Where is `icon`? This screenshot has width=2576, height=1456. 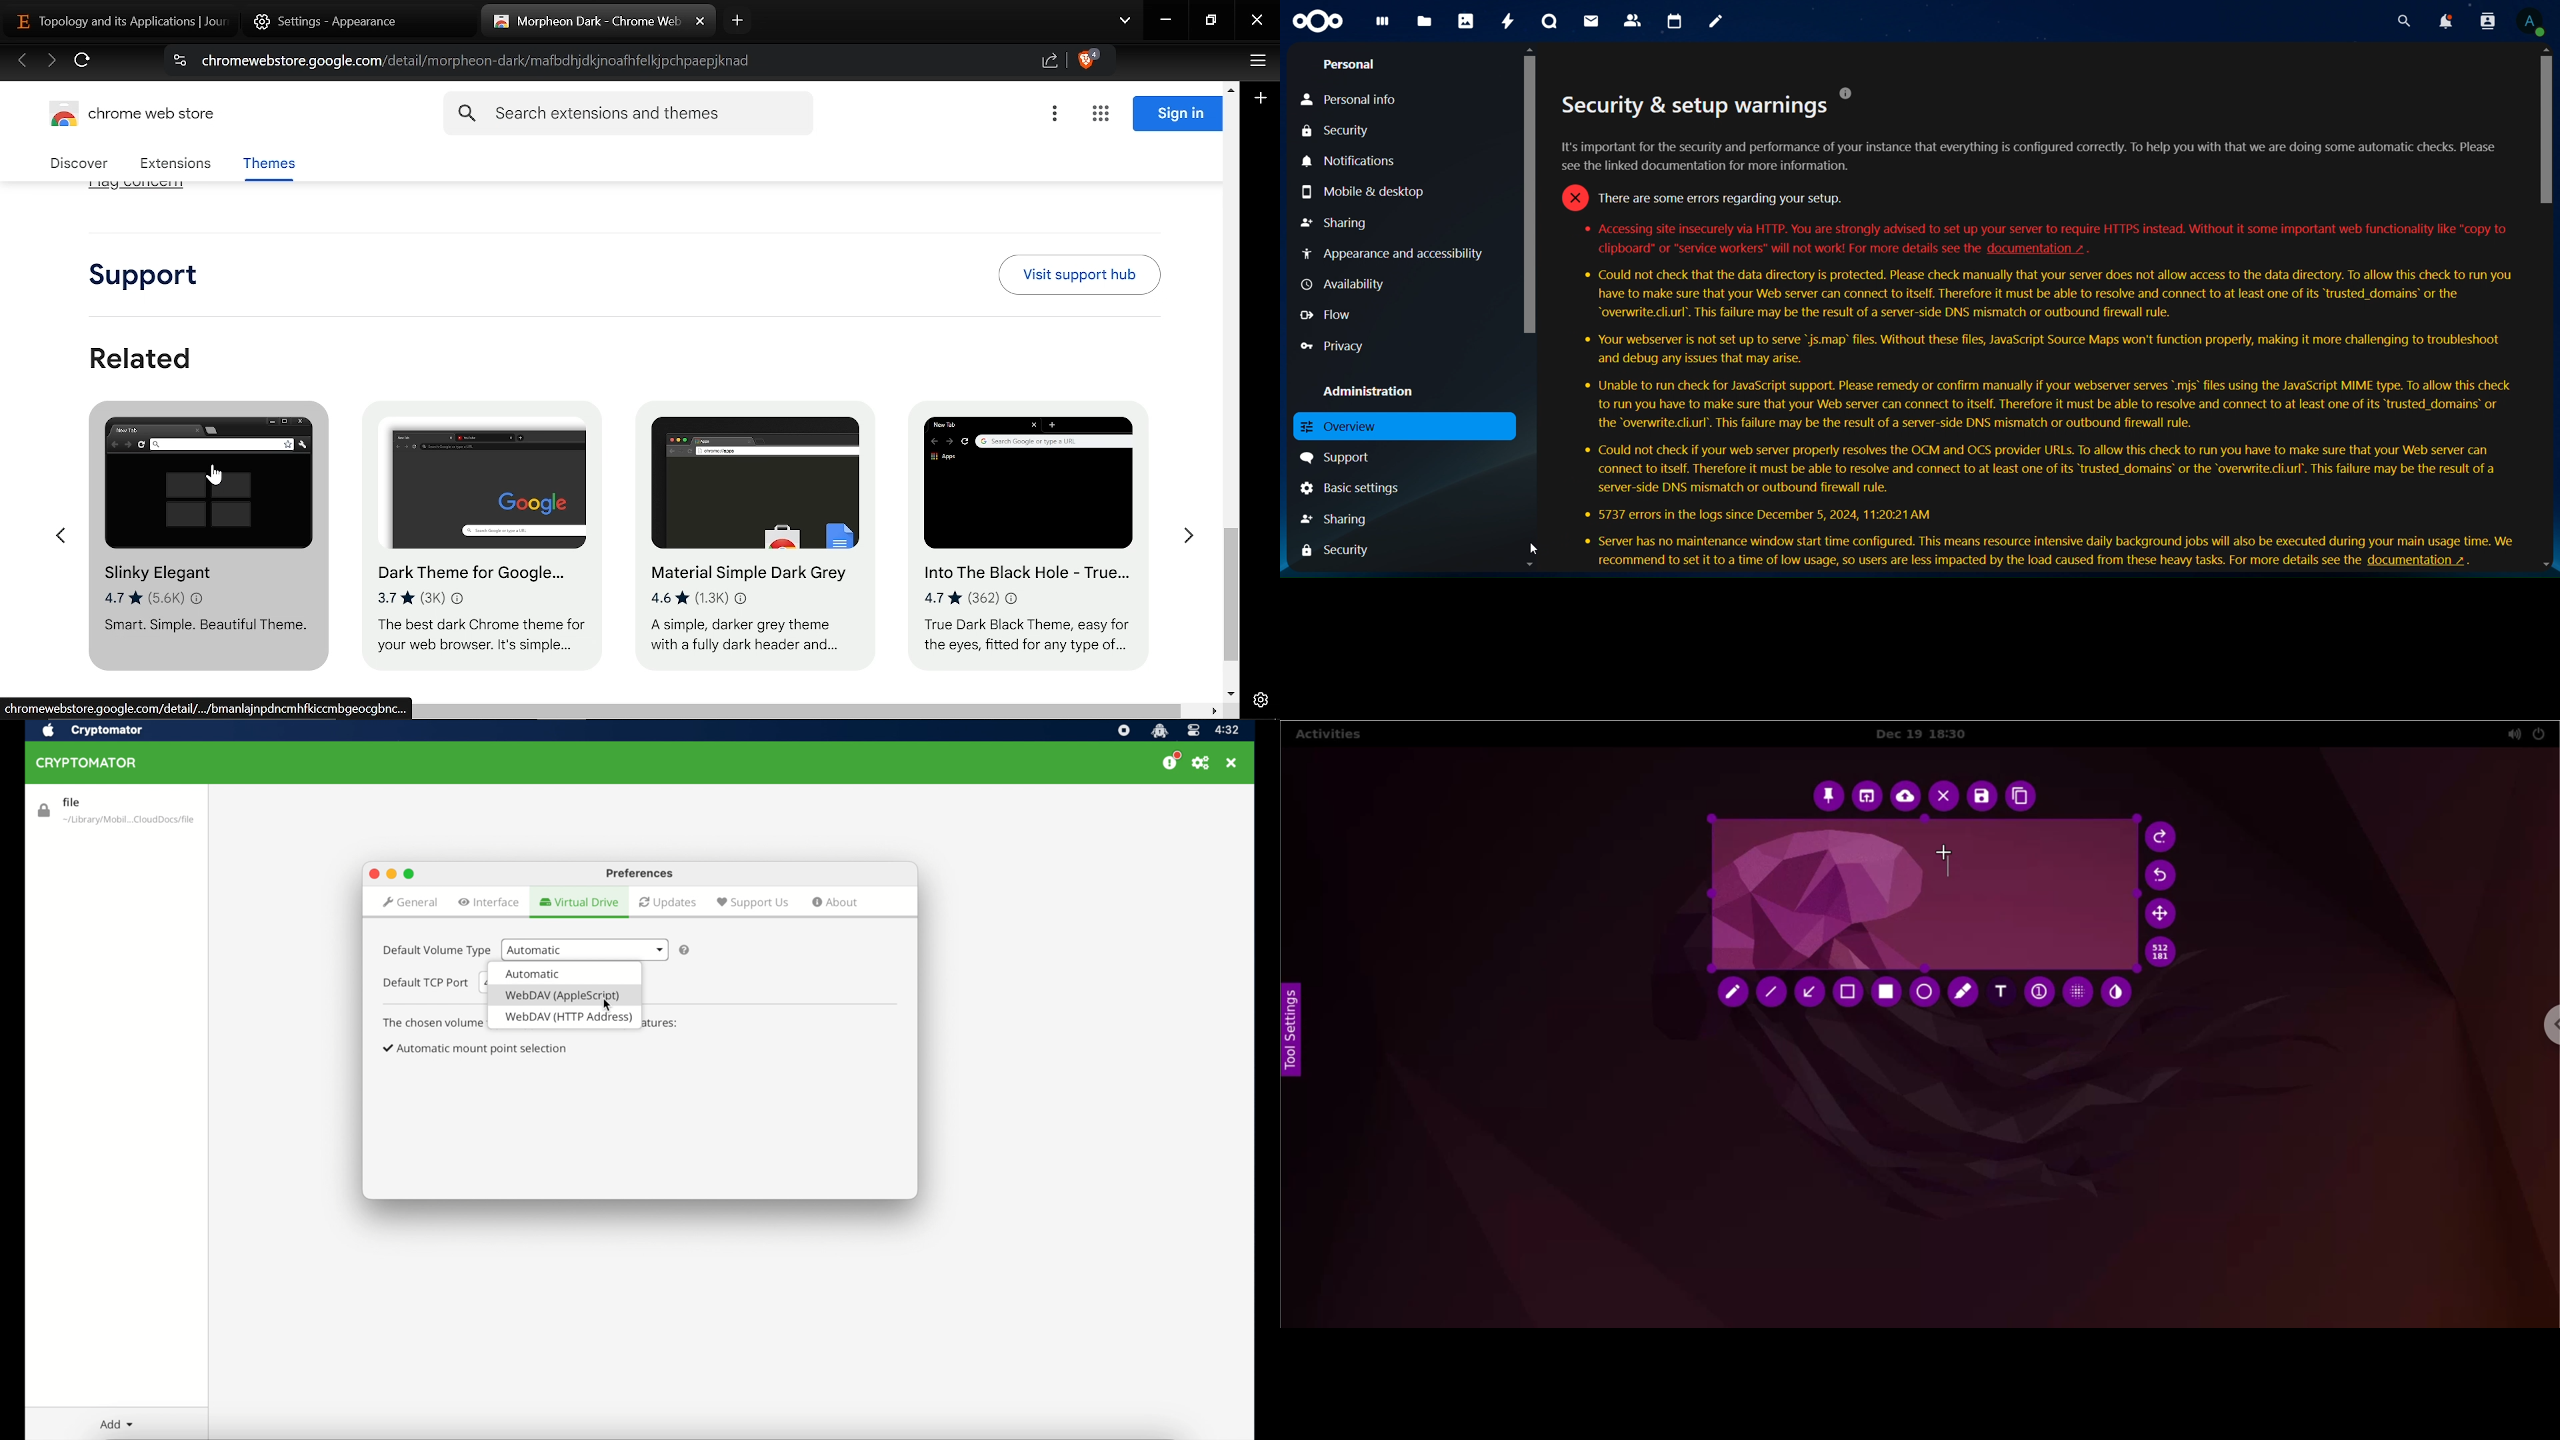
icon is located at coordinates (1320, 25).